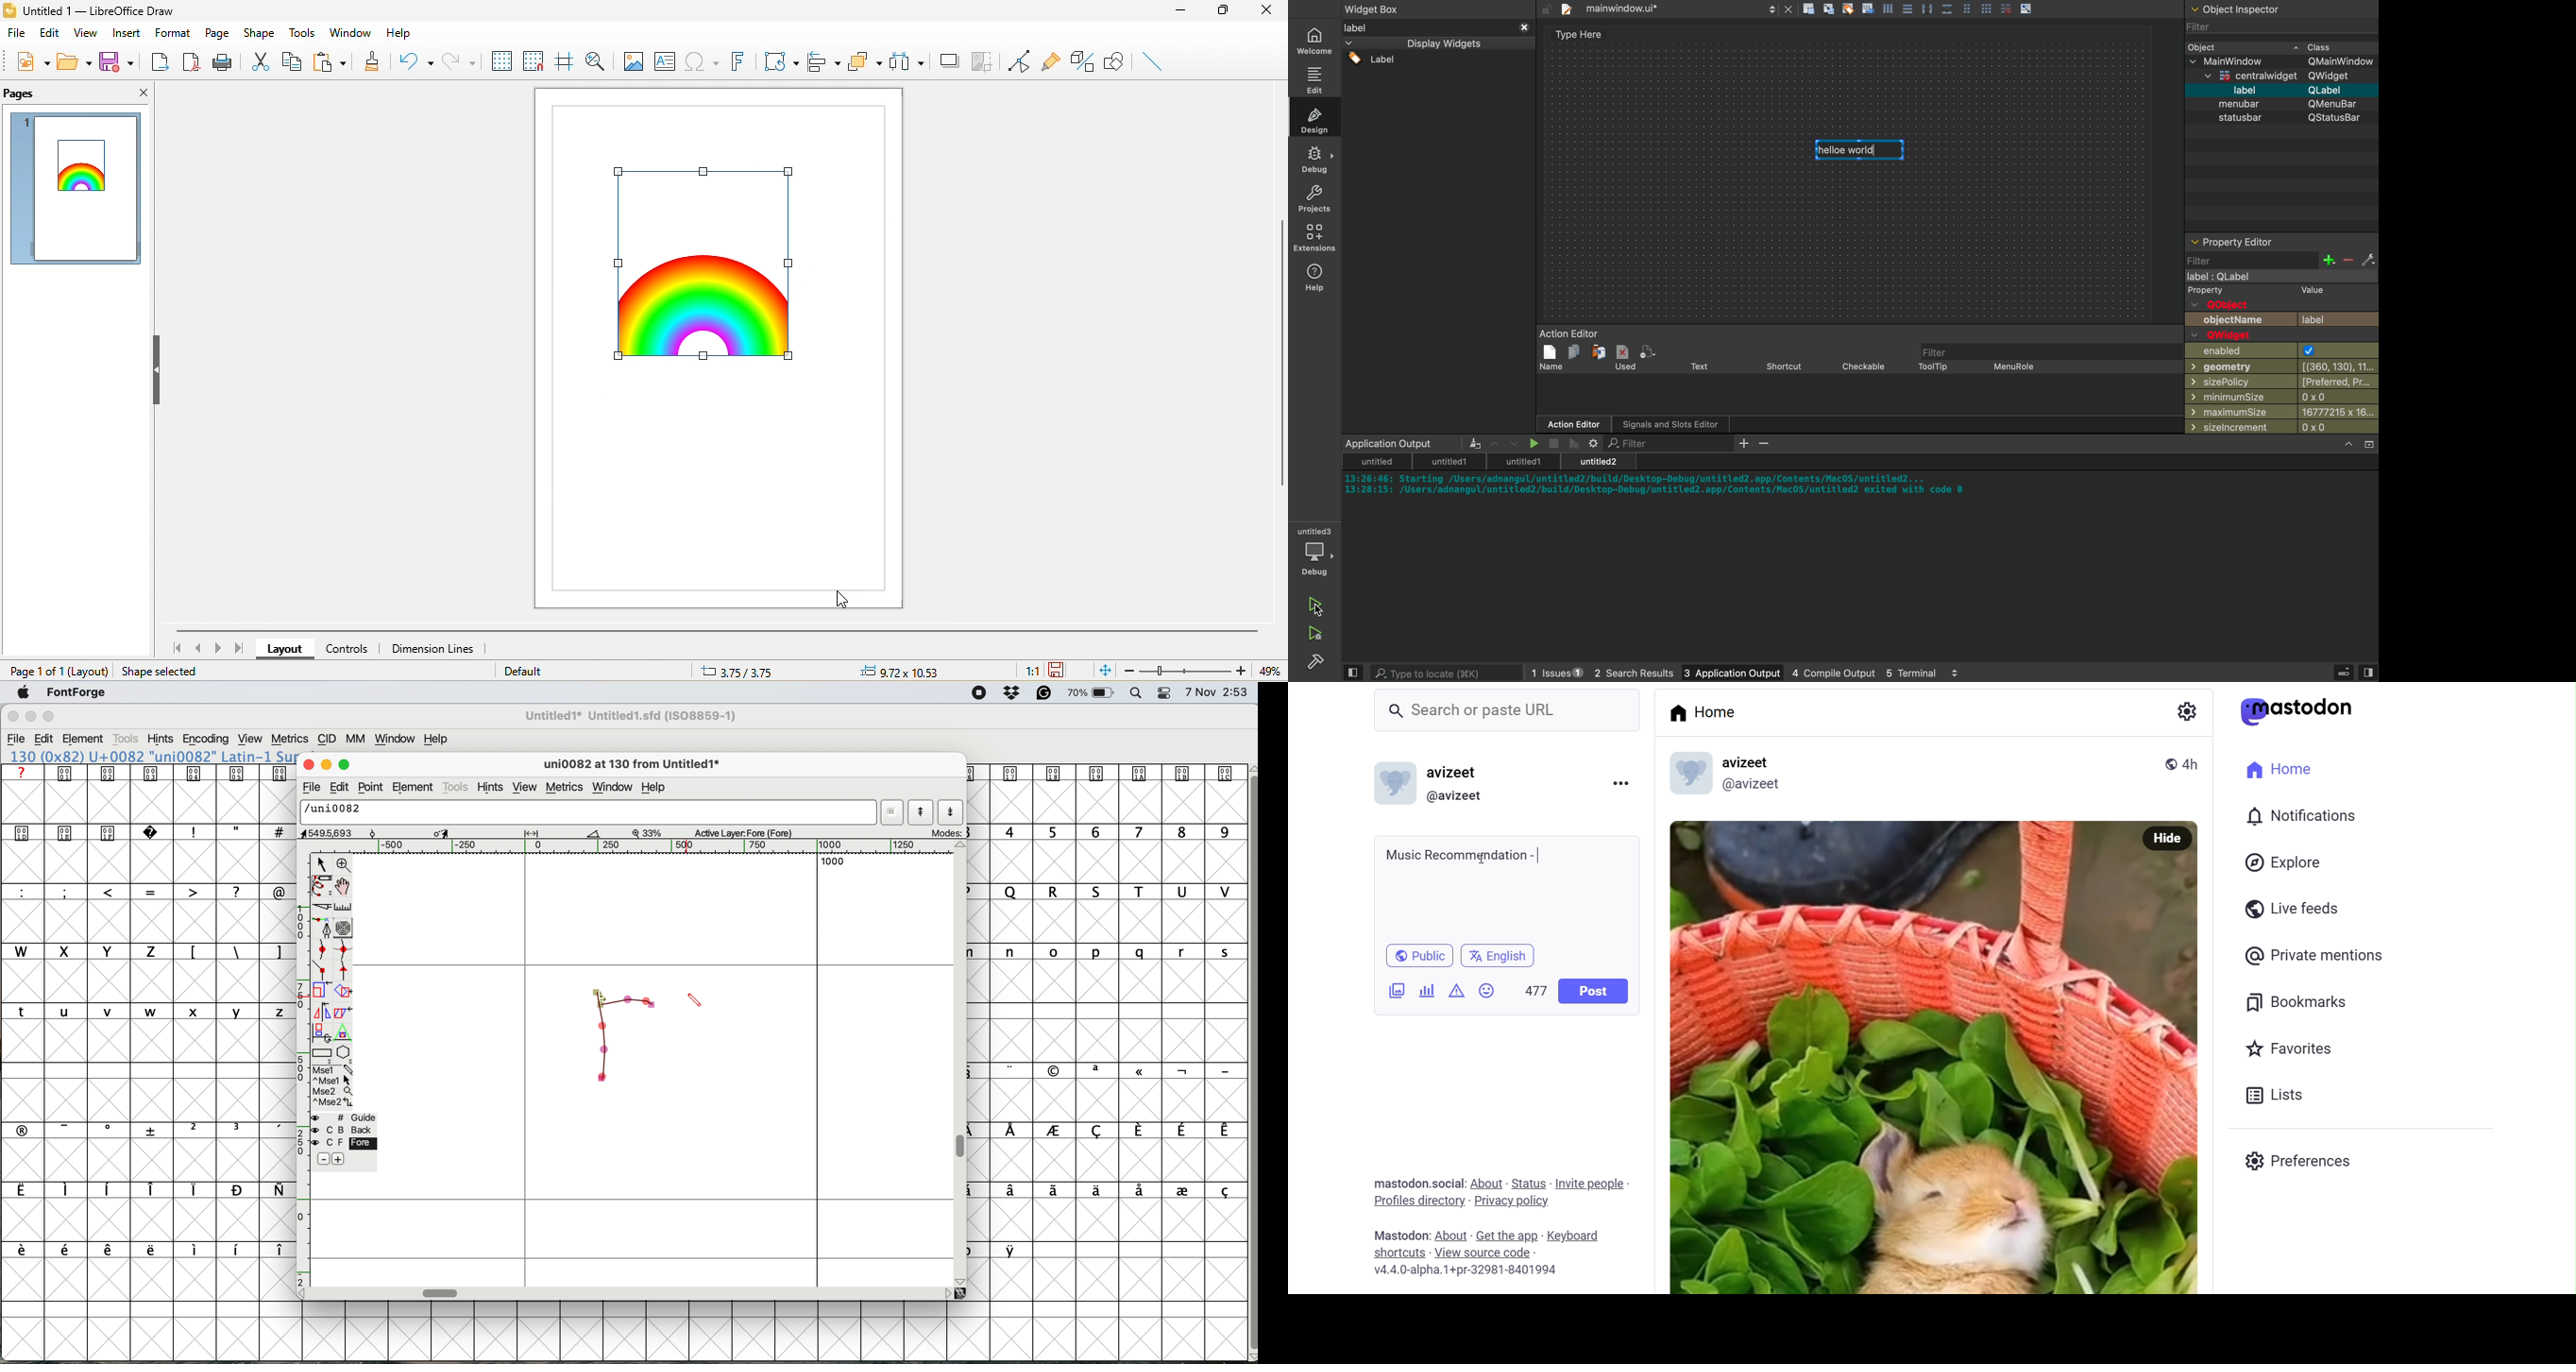 The width and height of the screenshot is (2576, 1372). Describe the element at coordinates (658, 788) in the screenshot. I see `help` at that location.